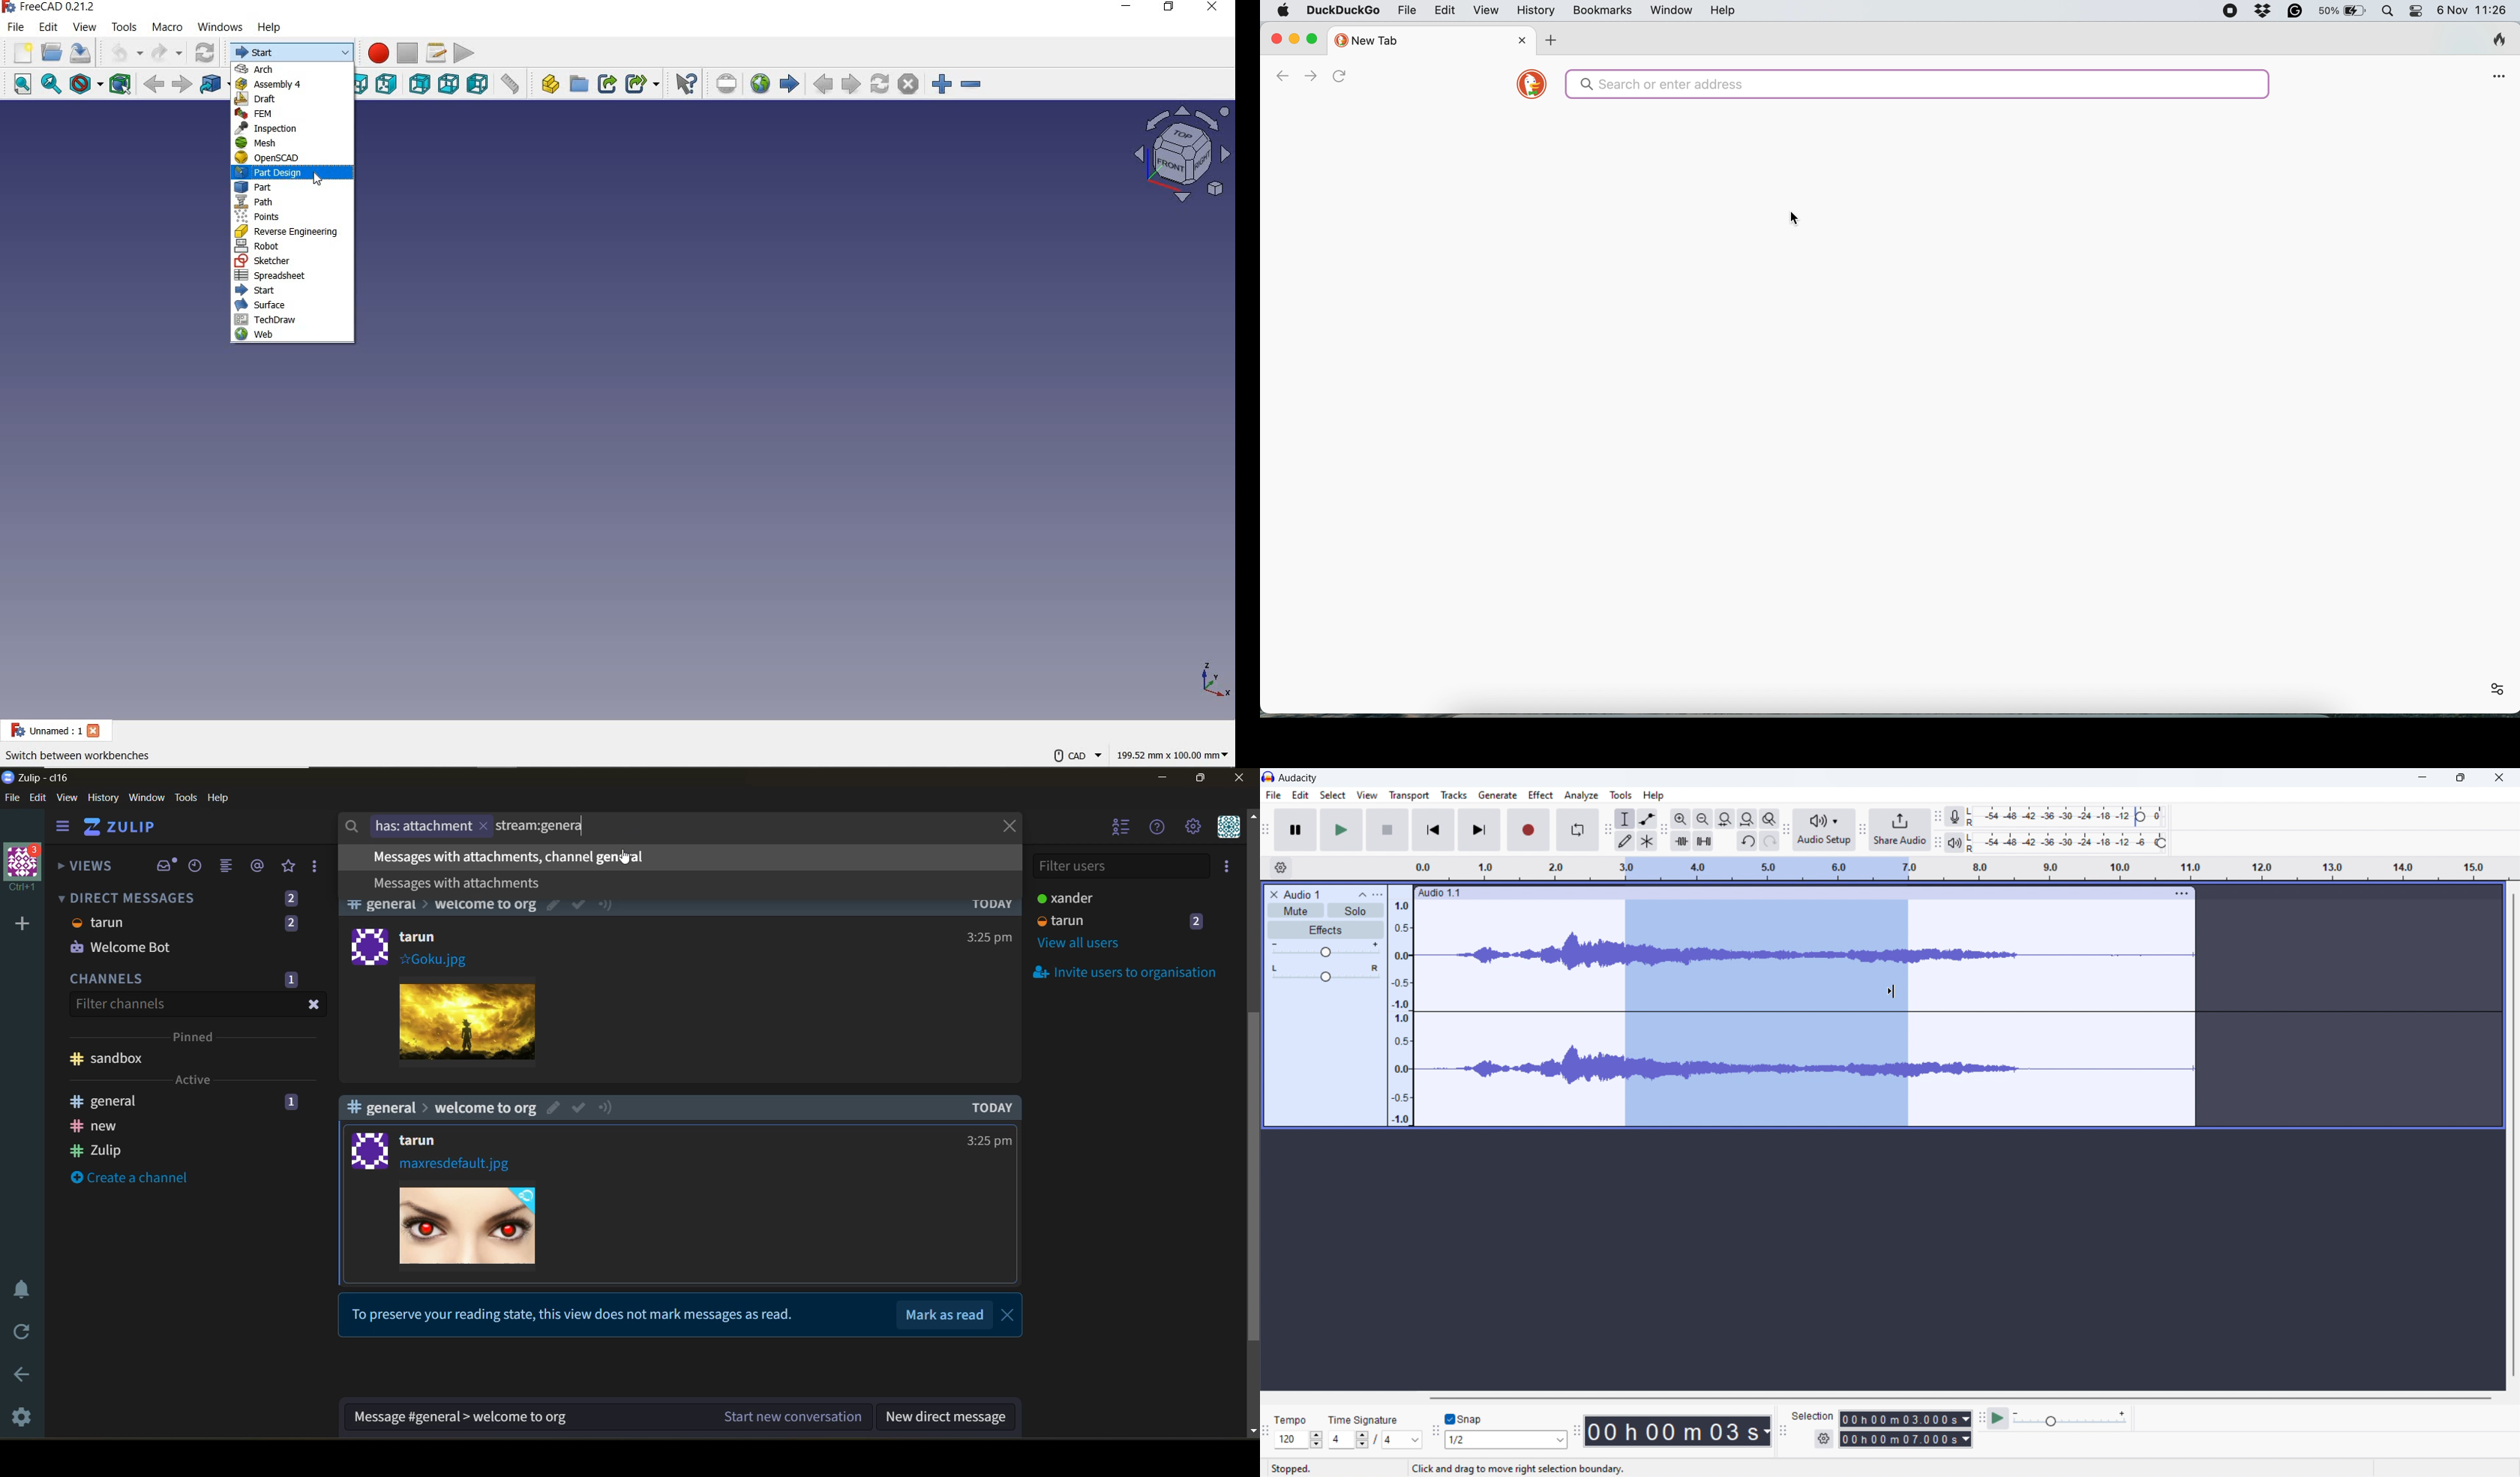 Image resolution: width=2520 pixels, height=1484 pixels. I want to click on play at speed, so click(1998, 1419).